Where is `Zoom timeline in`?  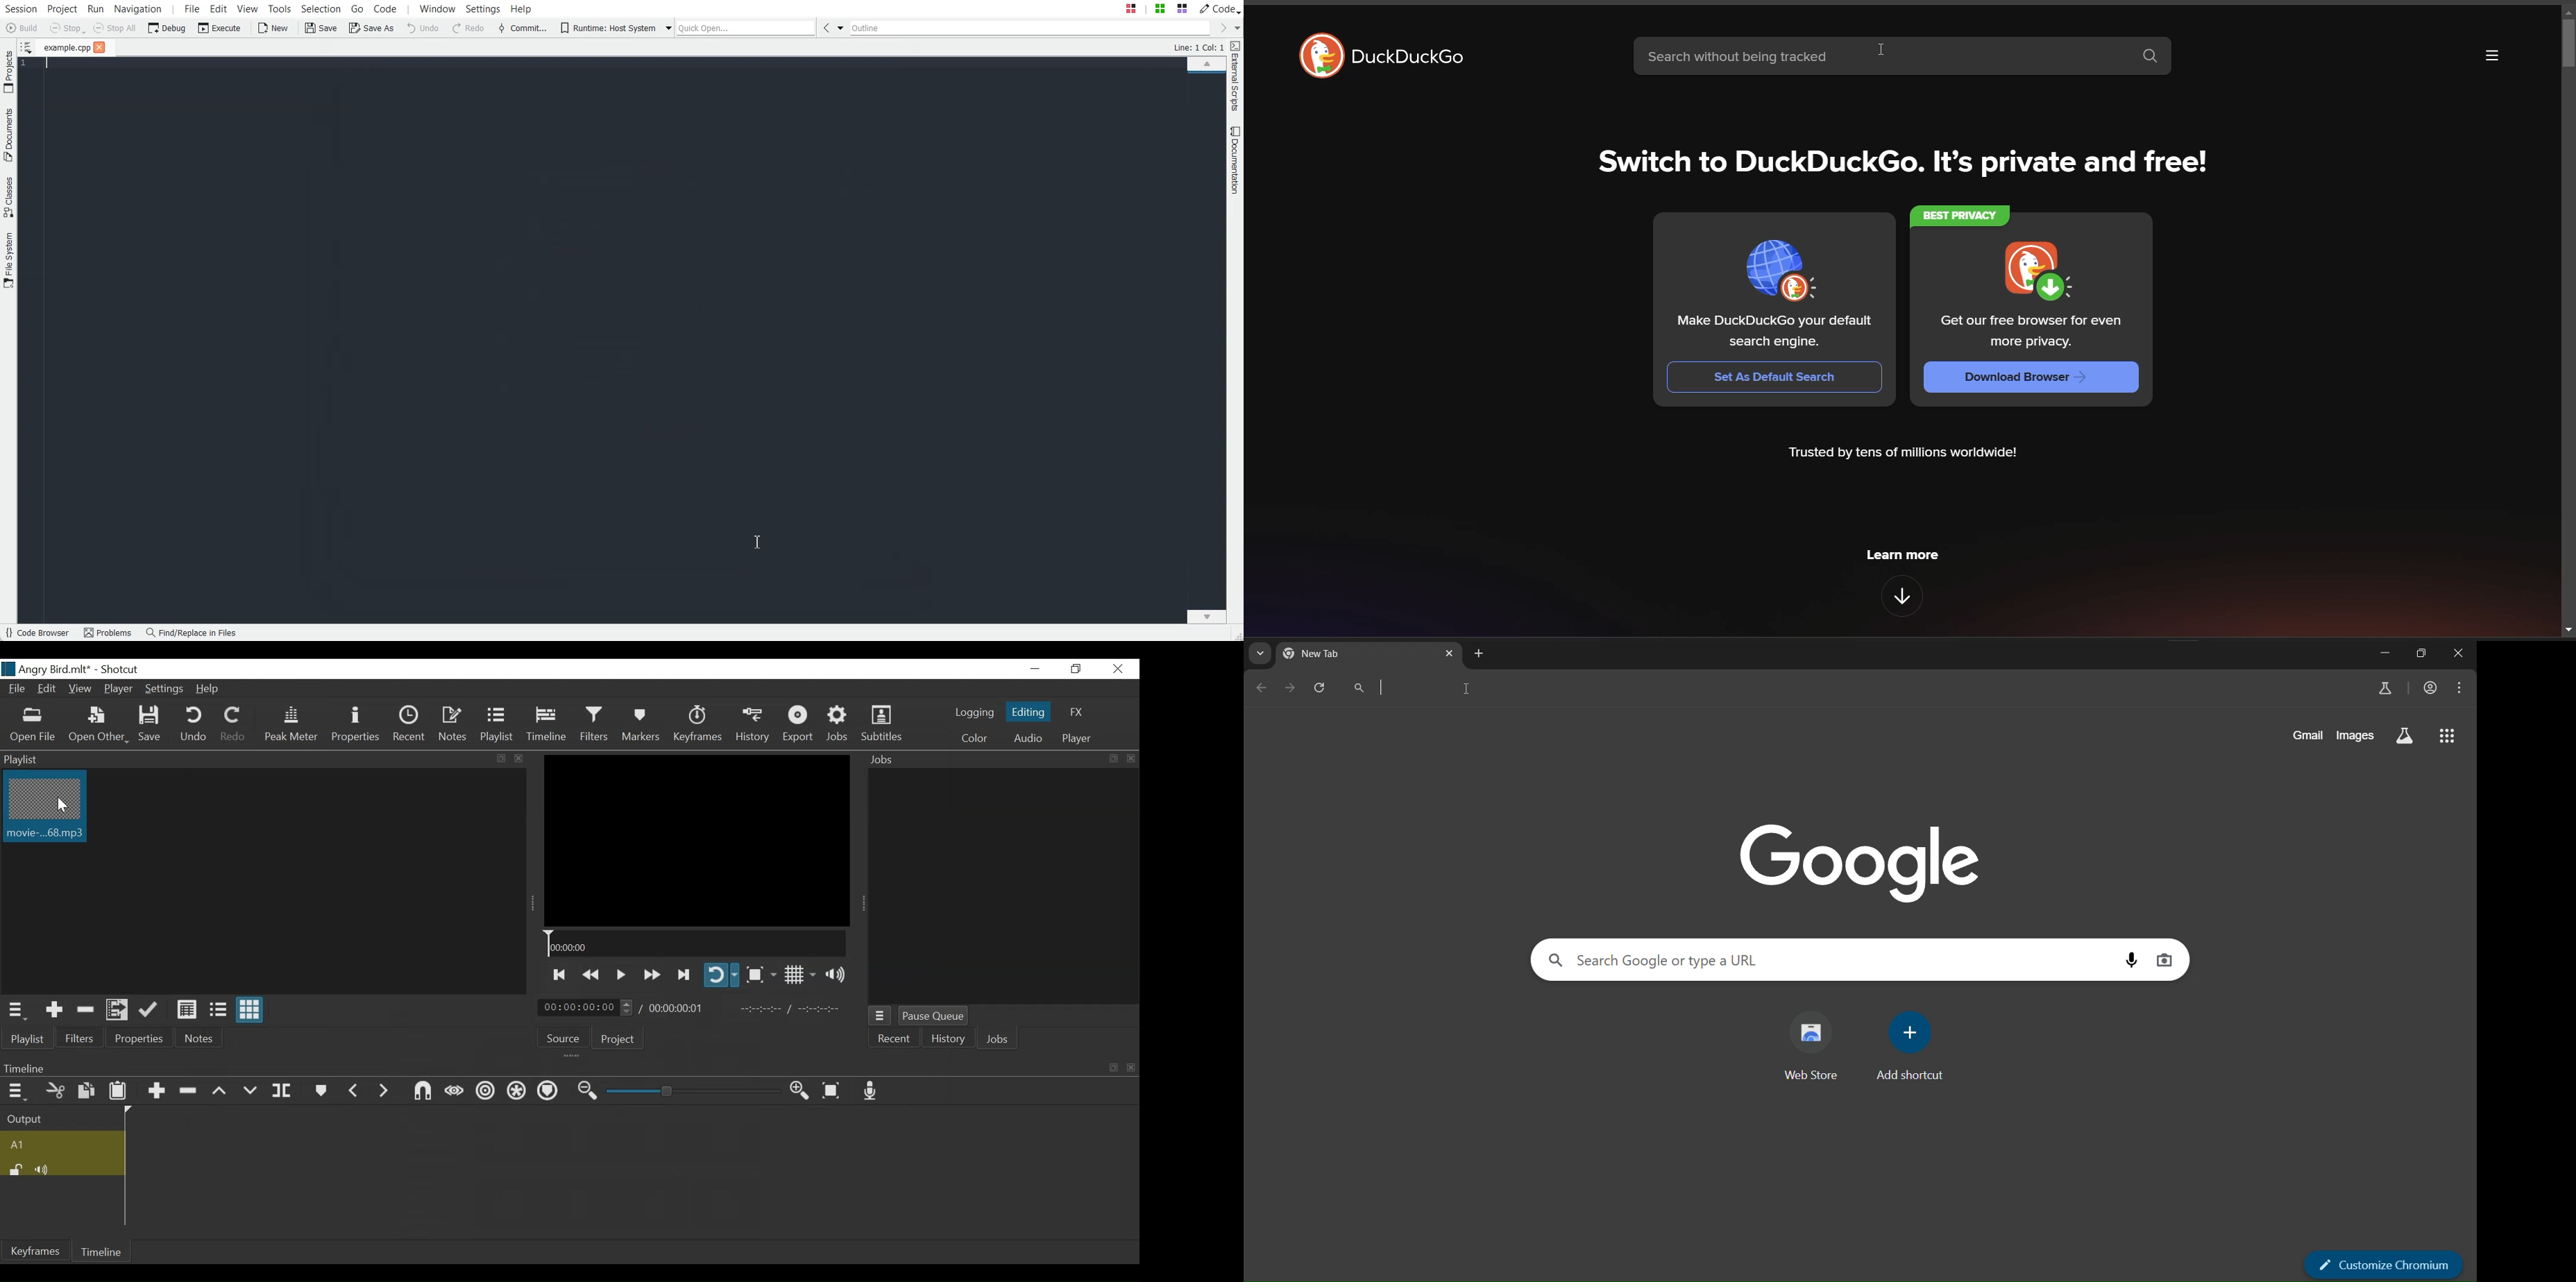
Zoom timeline in is located at coordinates (802, 1091).